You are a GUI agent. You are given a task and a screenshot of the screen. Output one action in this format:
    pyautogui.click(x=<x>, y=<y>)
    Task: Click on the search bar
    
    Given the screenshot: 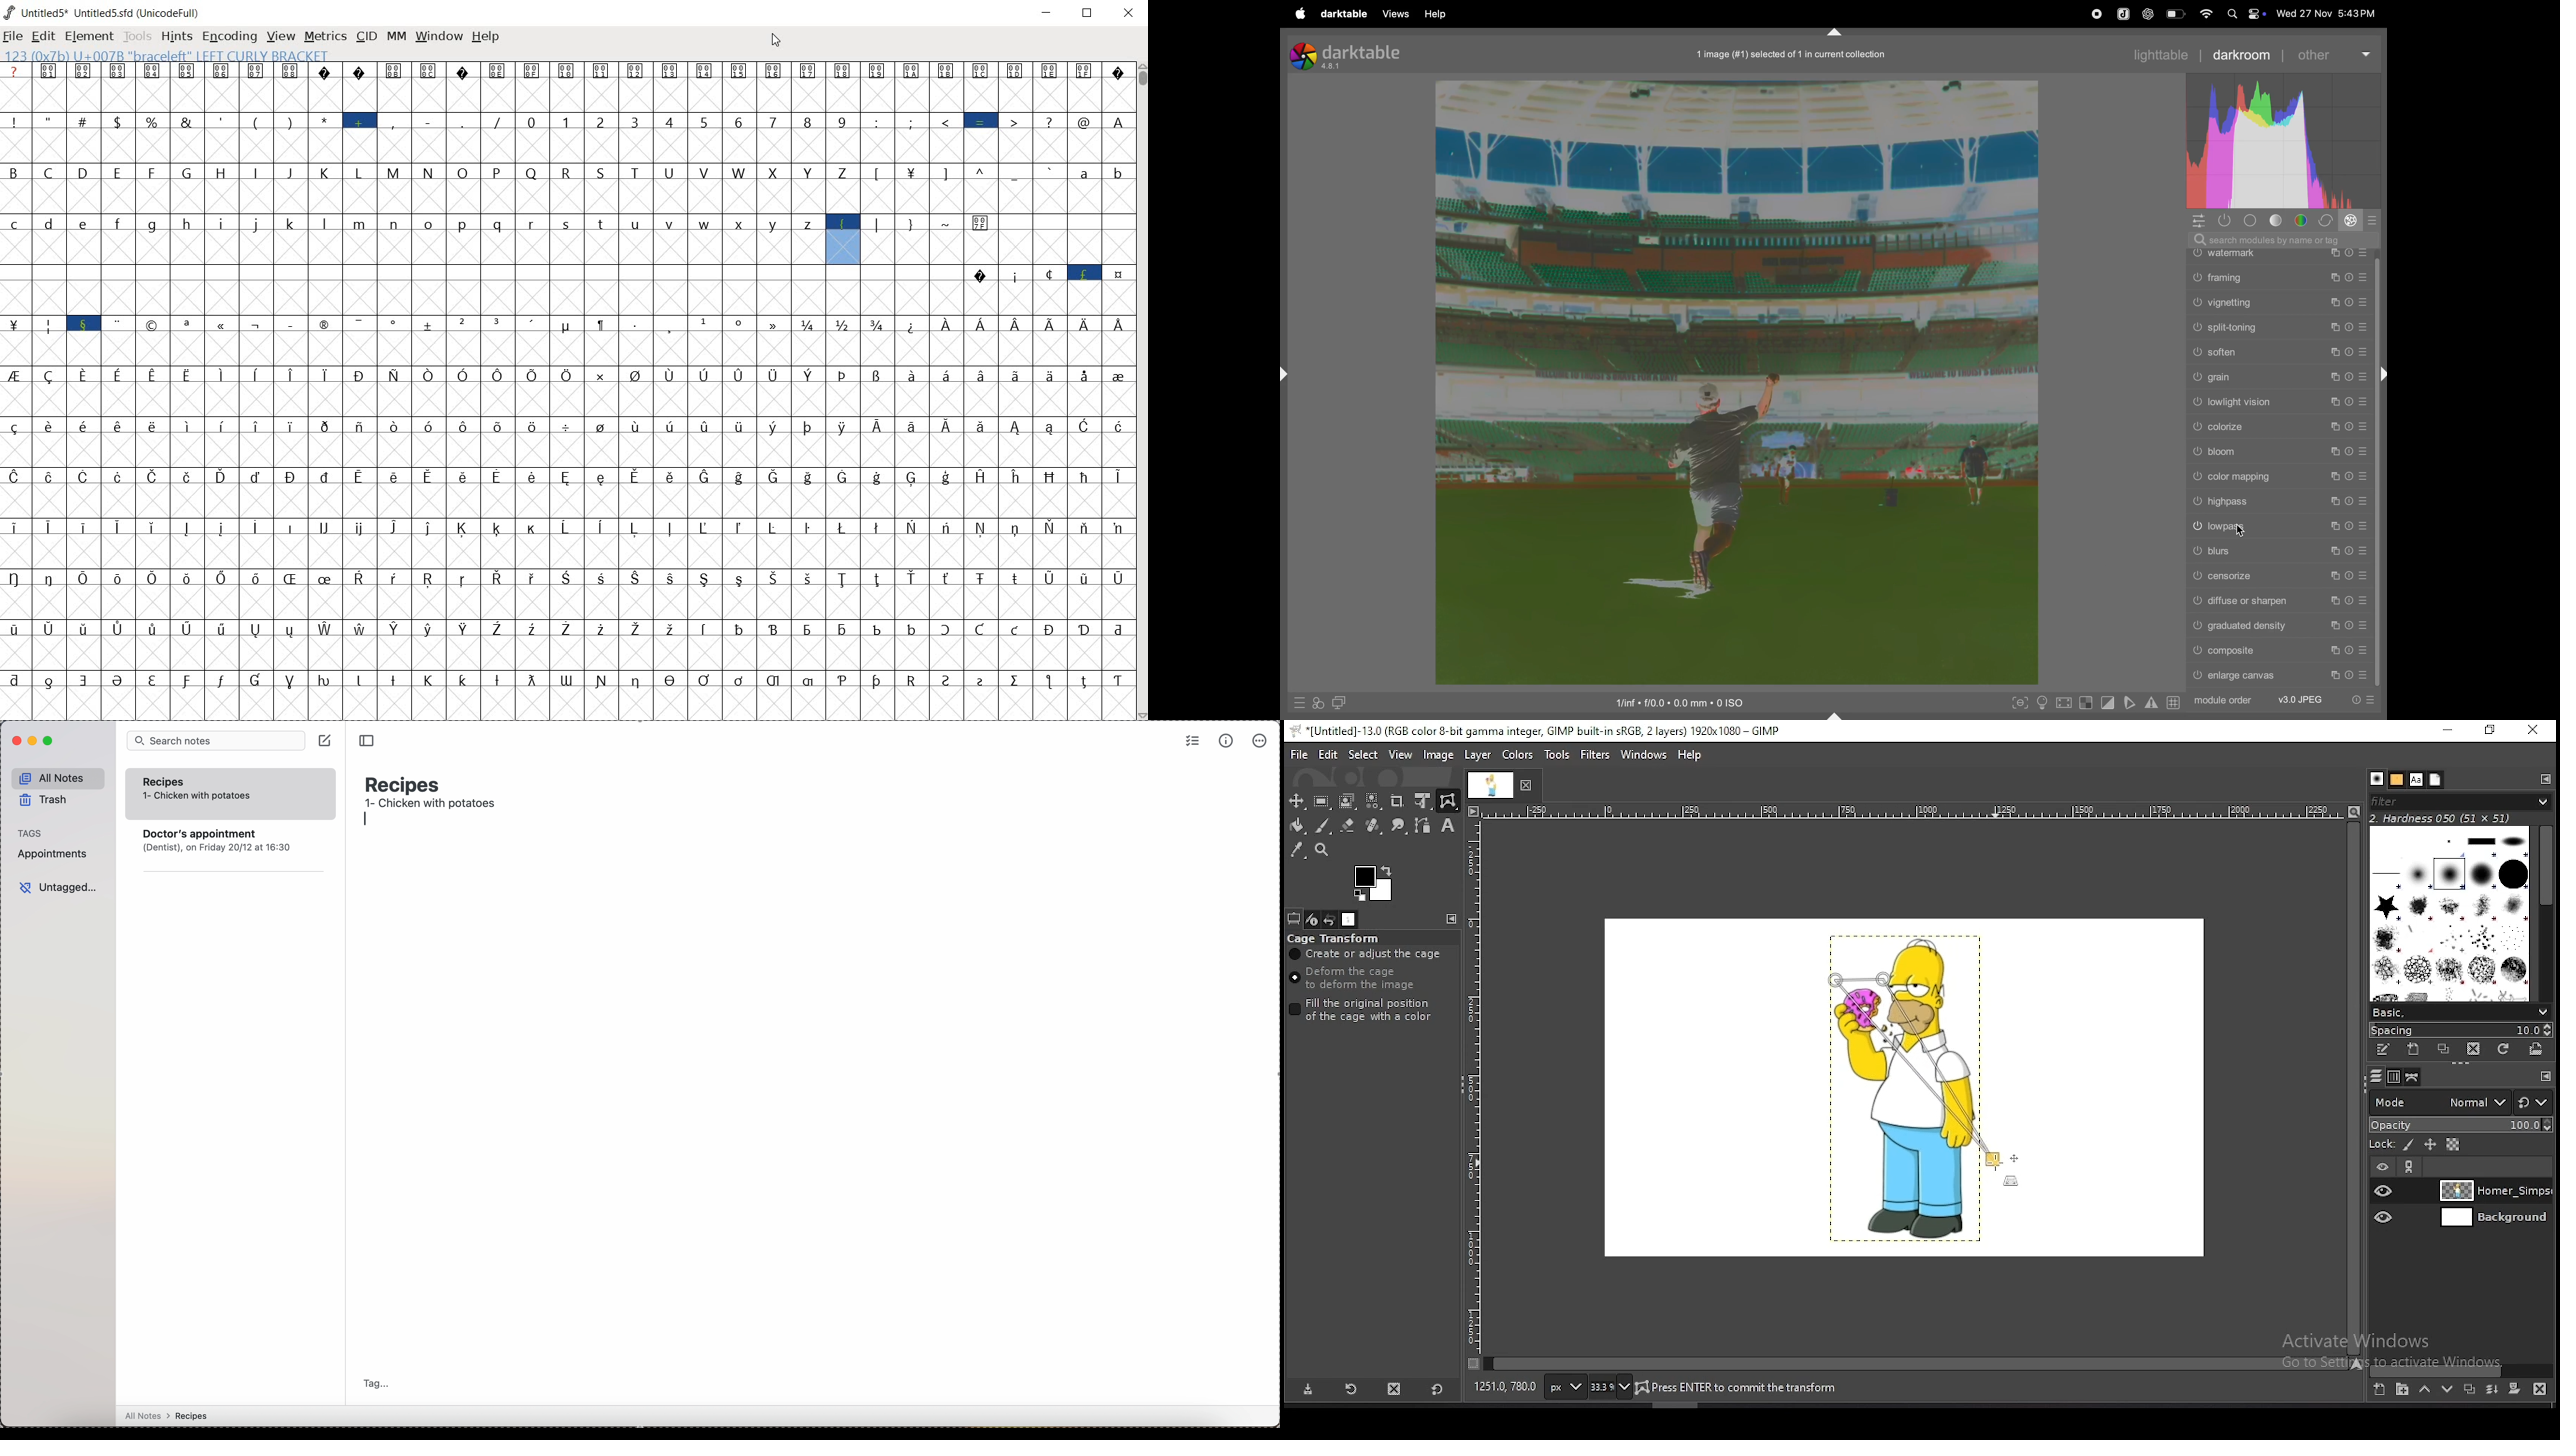 What is the action you would take?
    pyautogui.click(x=215, y=741)
    